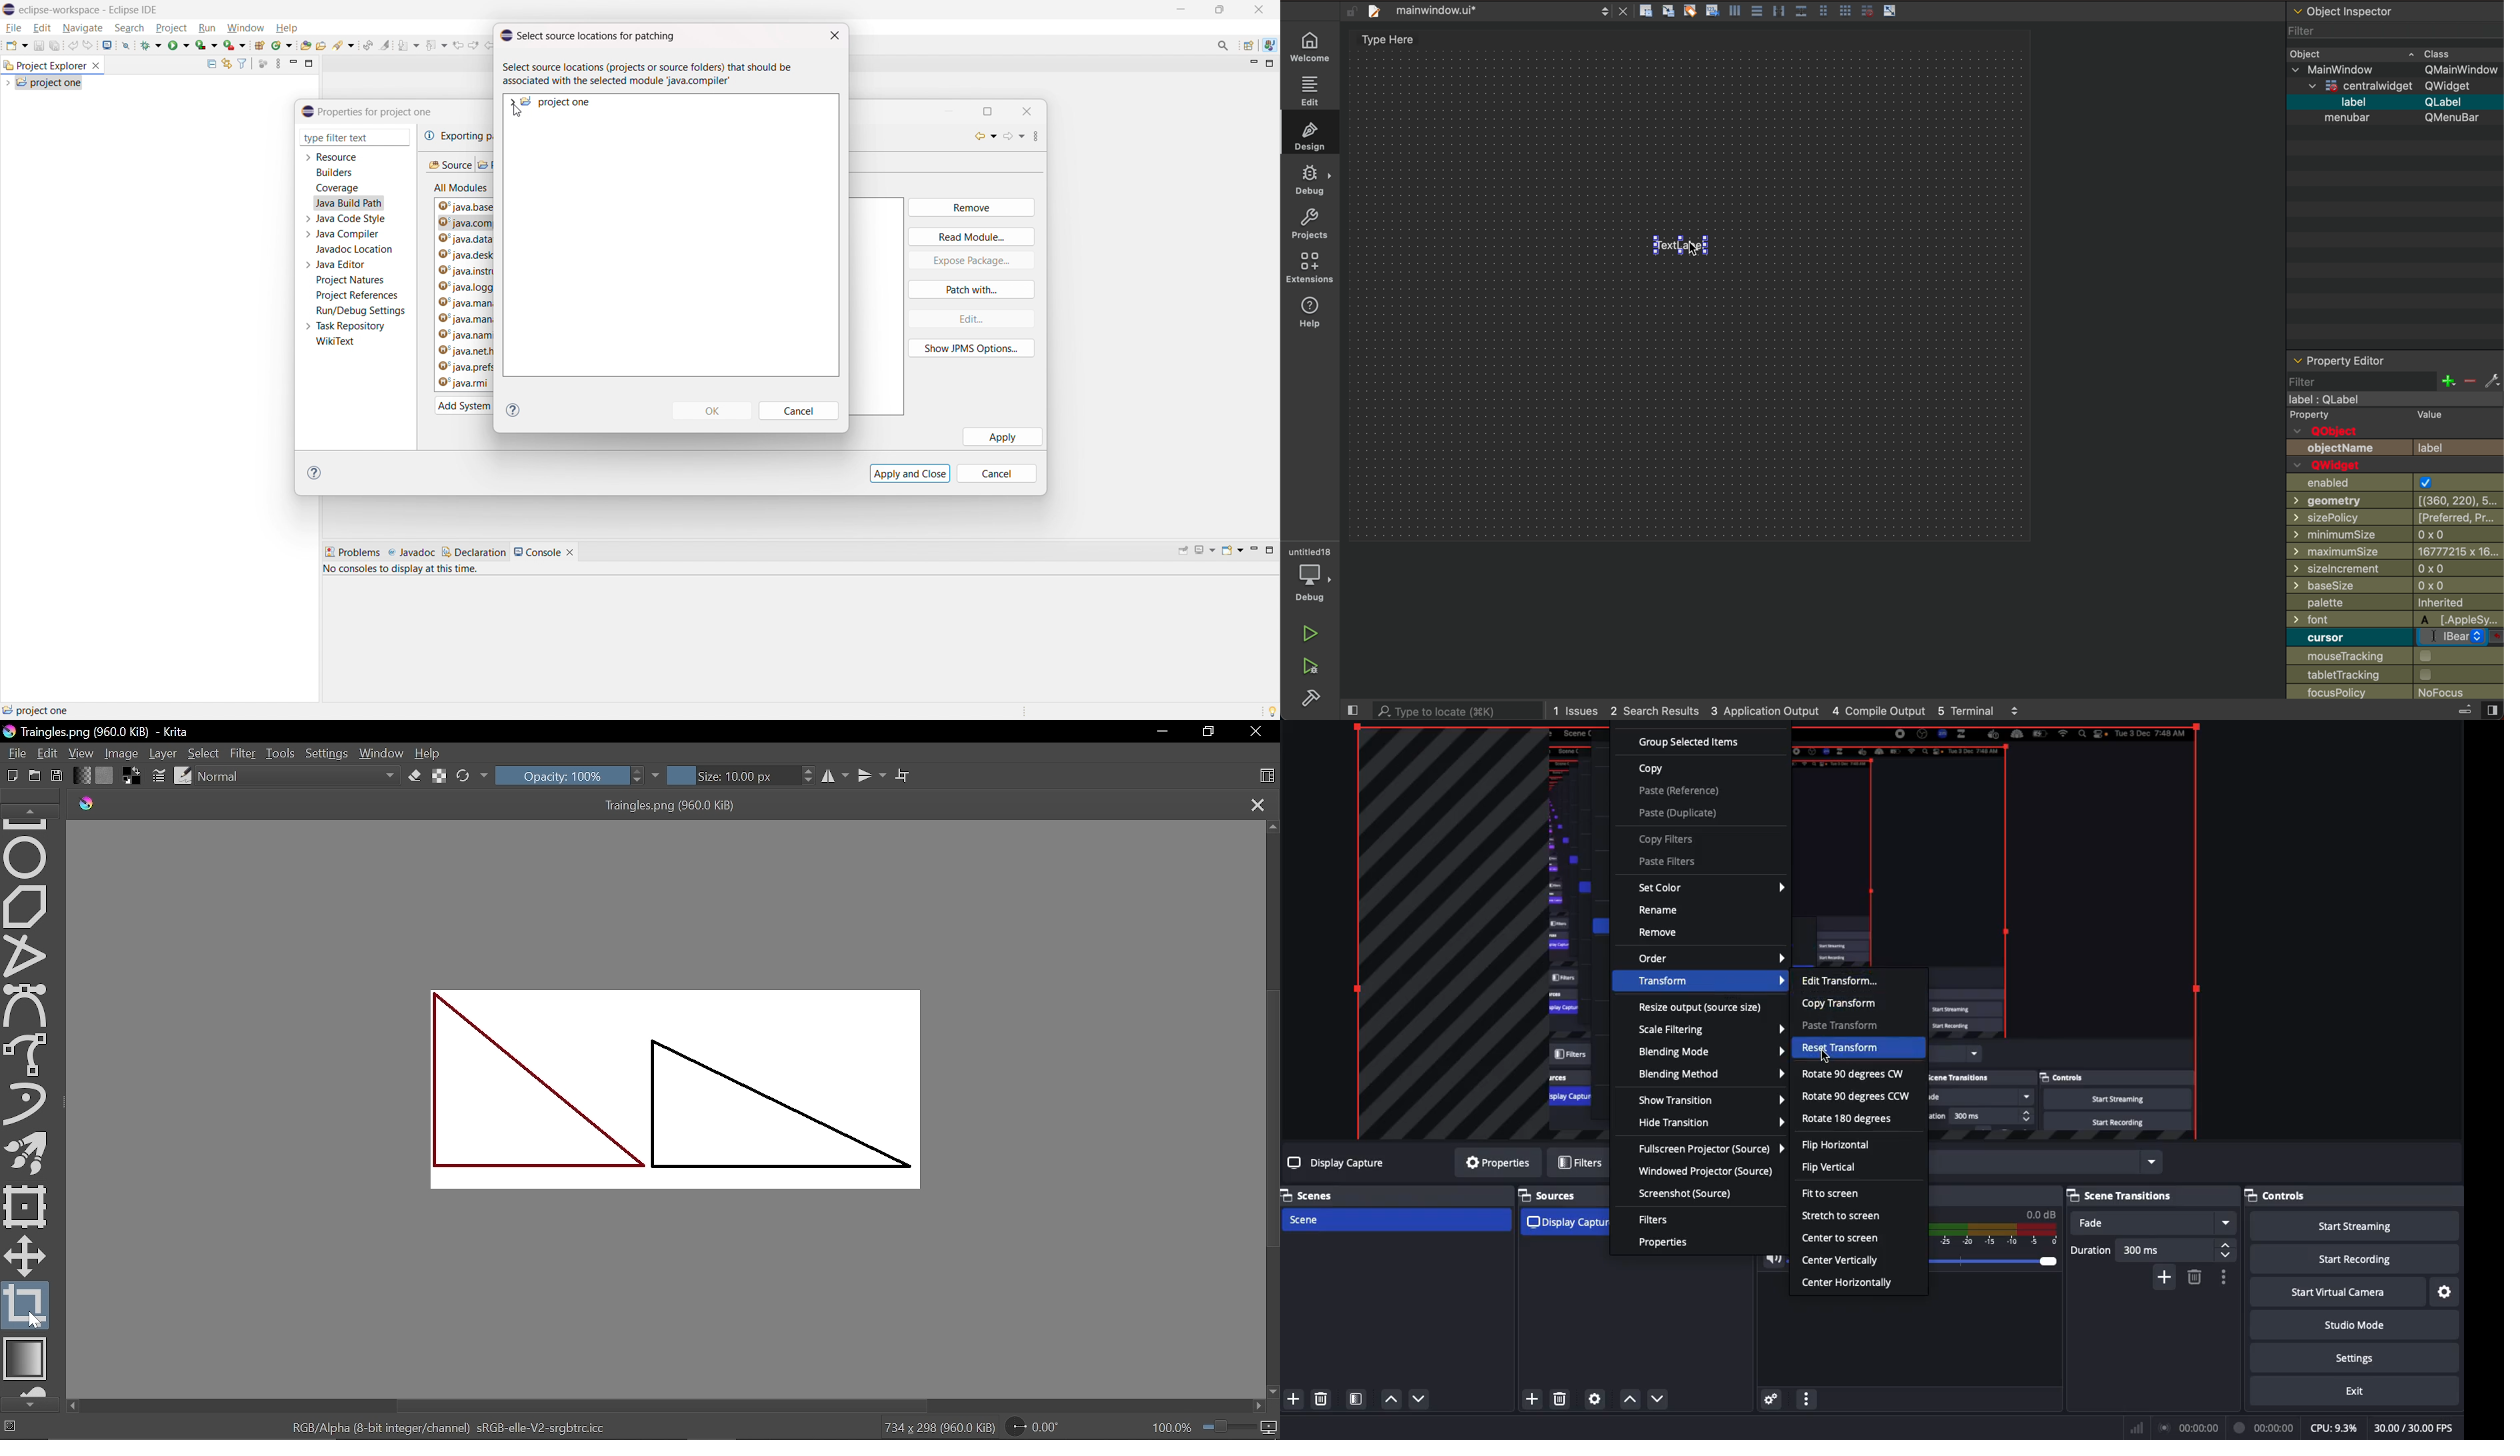 The image size is (2520, 1456). I want to click on Display capture, so click(1570, 1222).